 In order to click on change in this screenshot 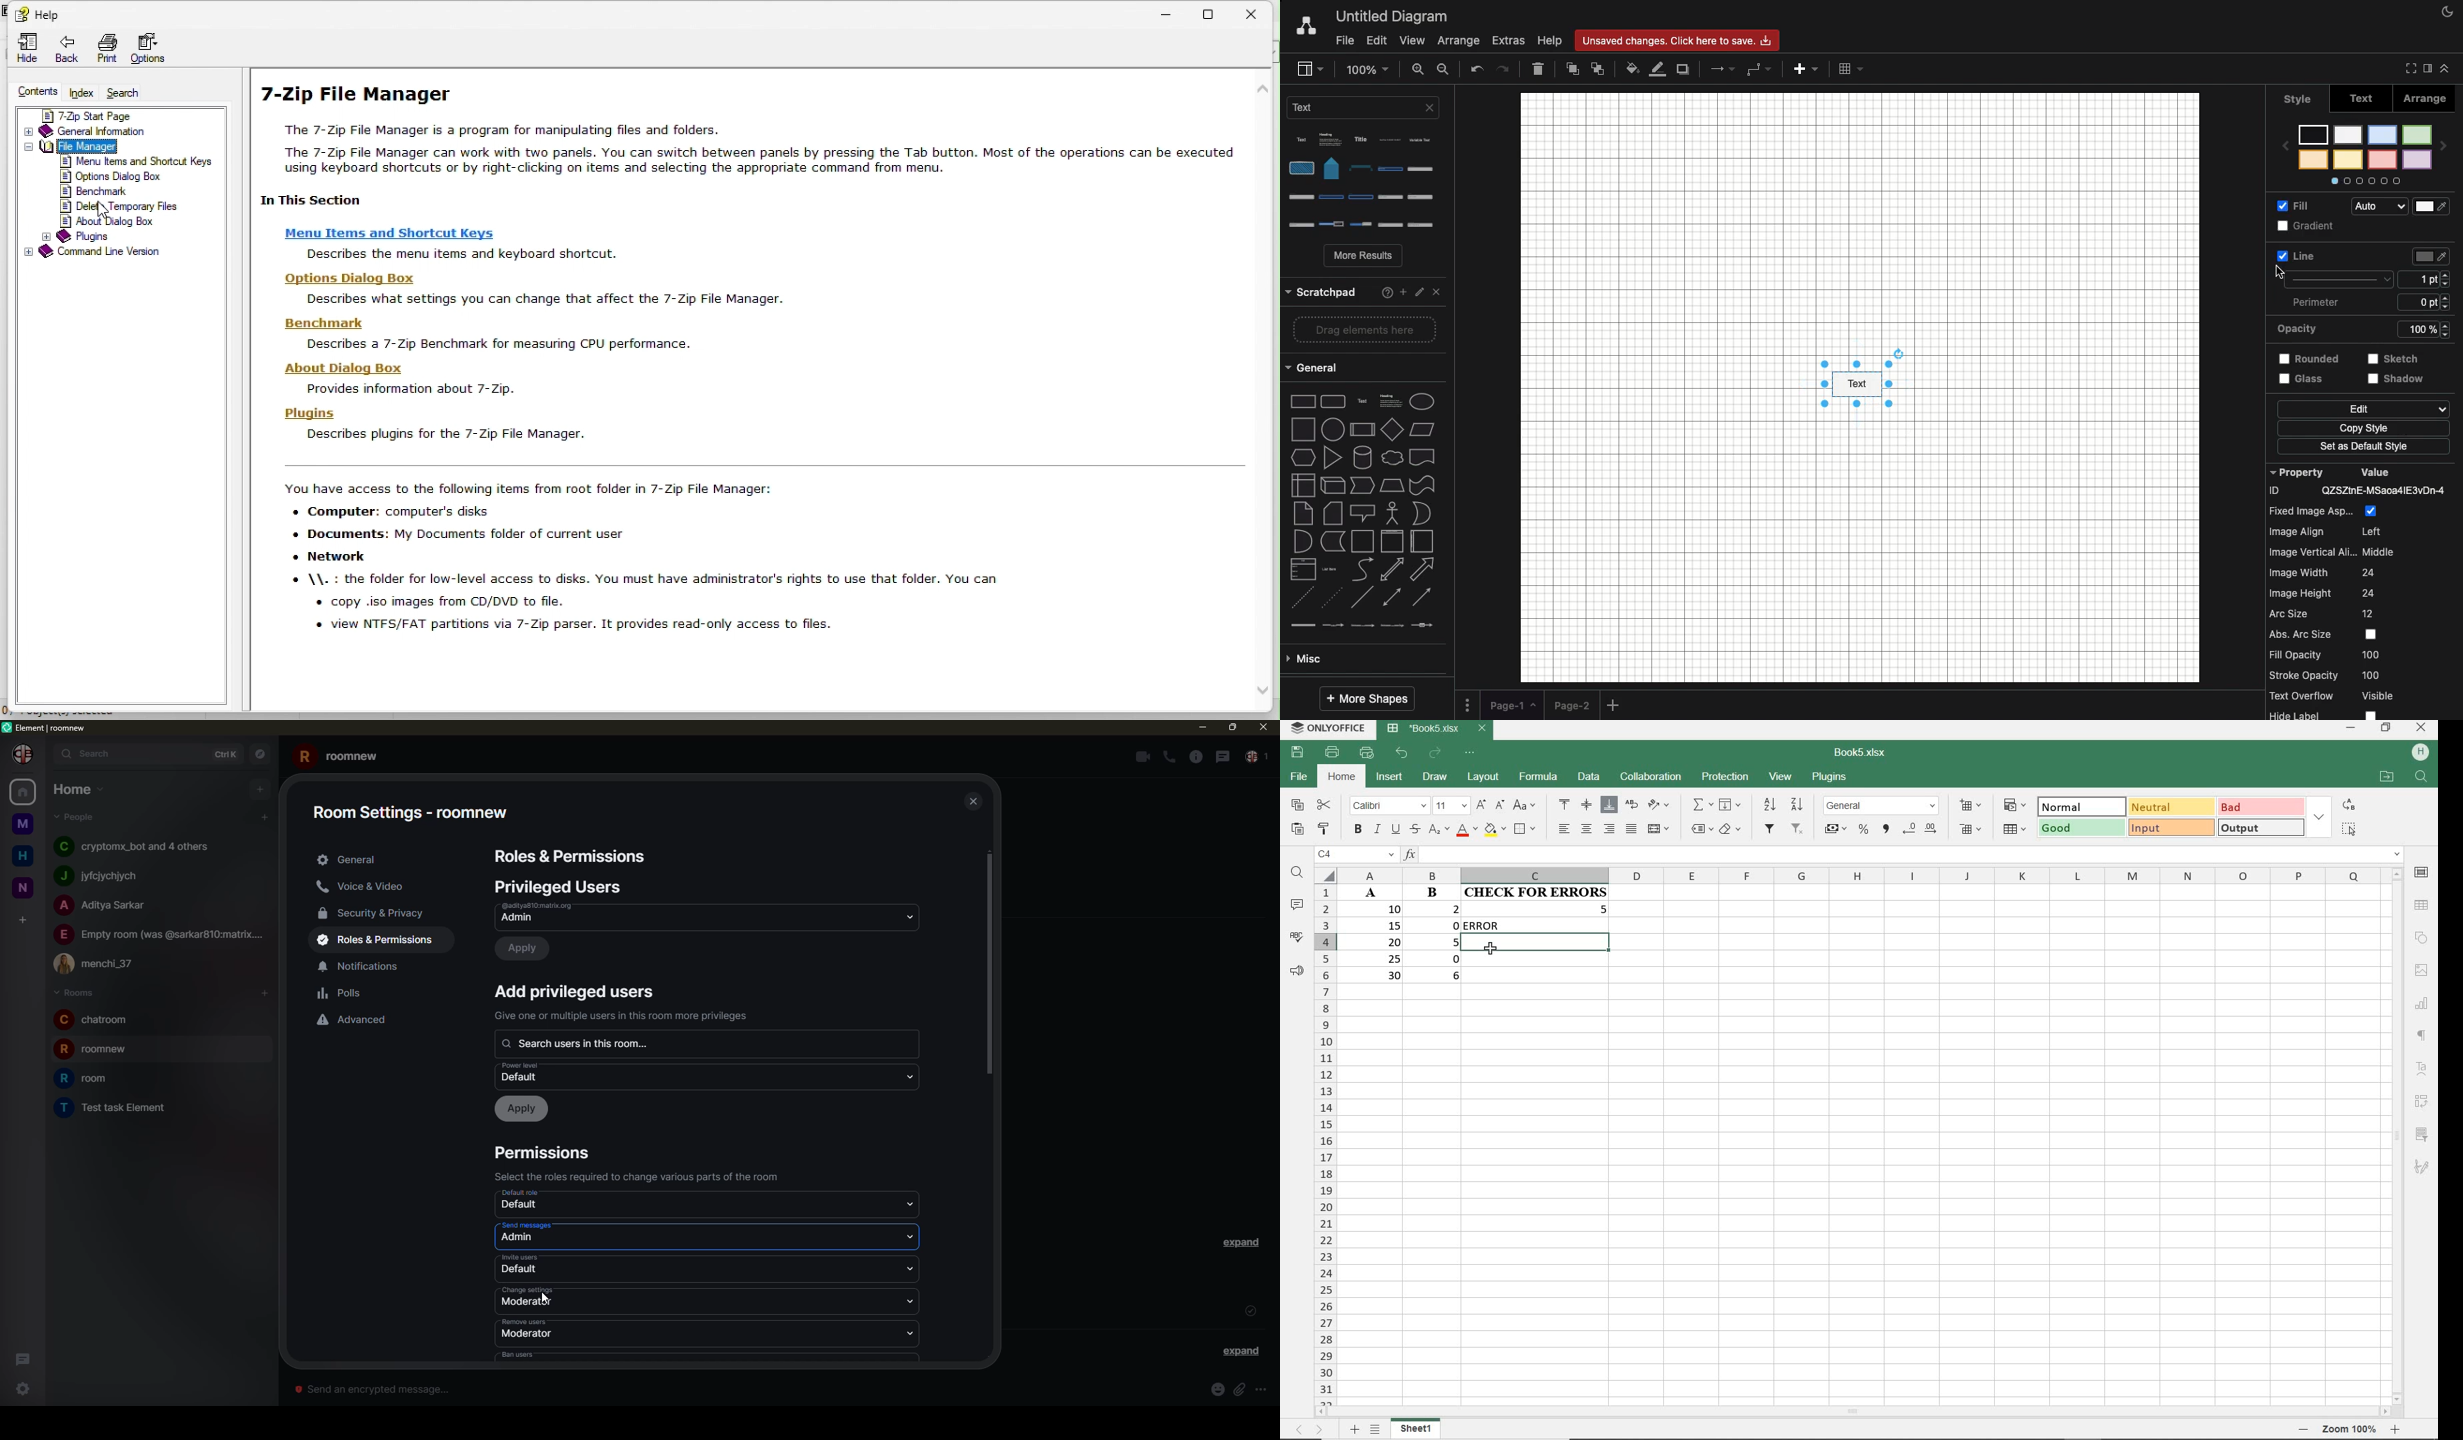, I will do `click(528, 1290)`.